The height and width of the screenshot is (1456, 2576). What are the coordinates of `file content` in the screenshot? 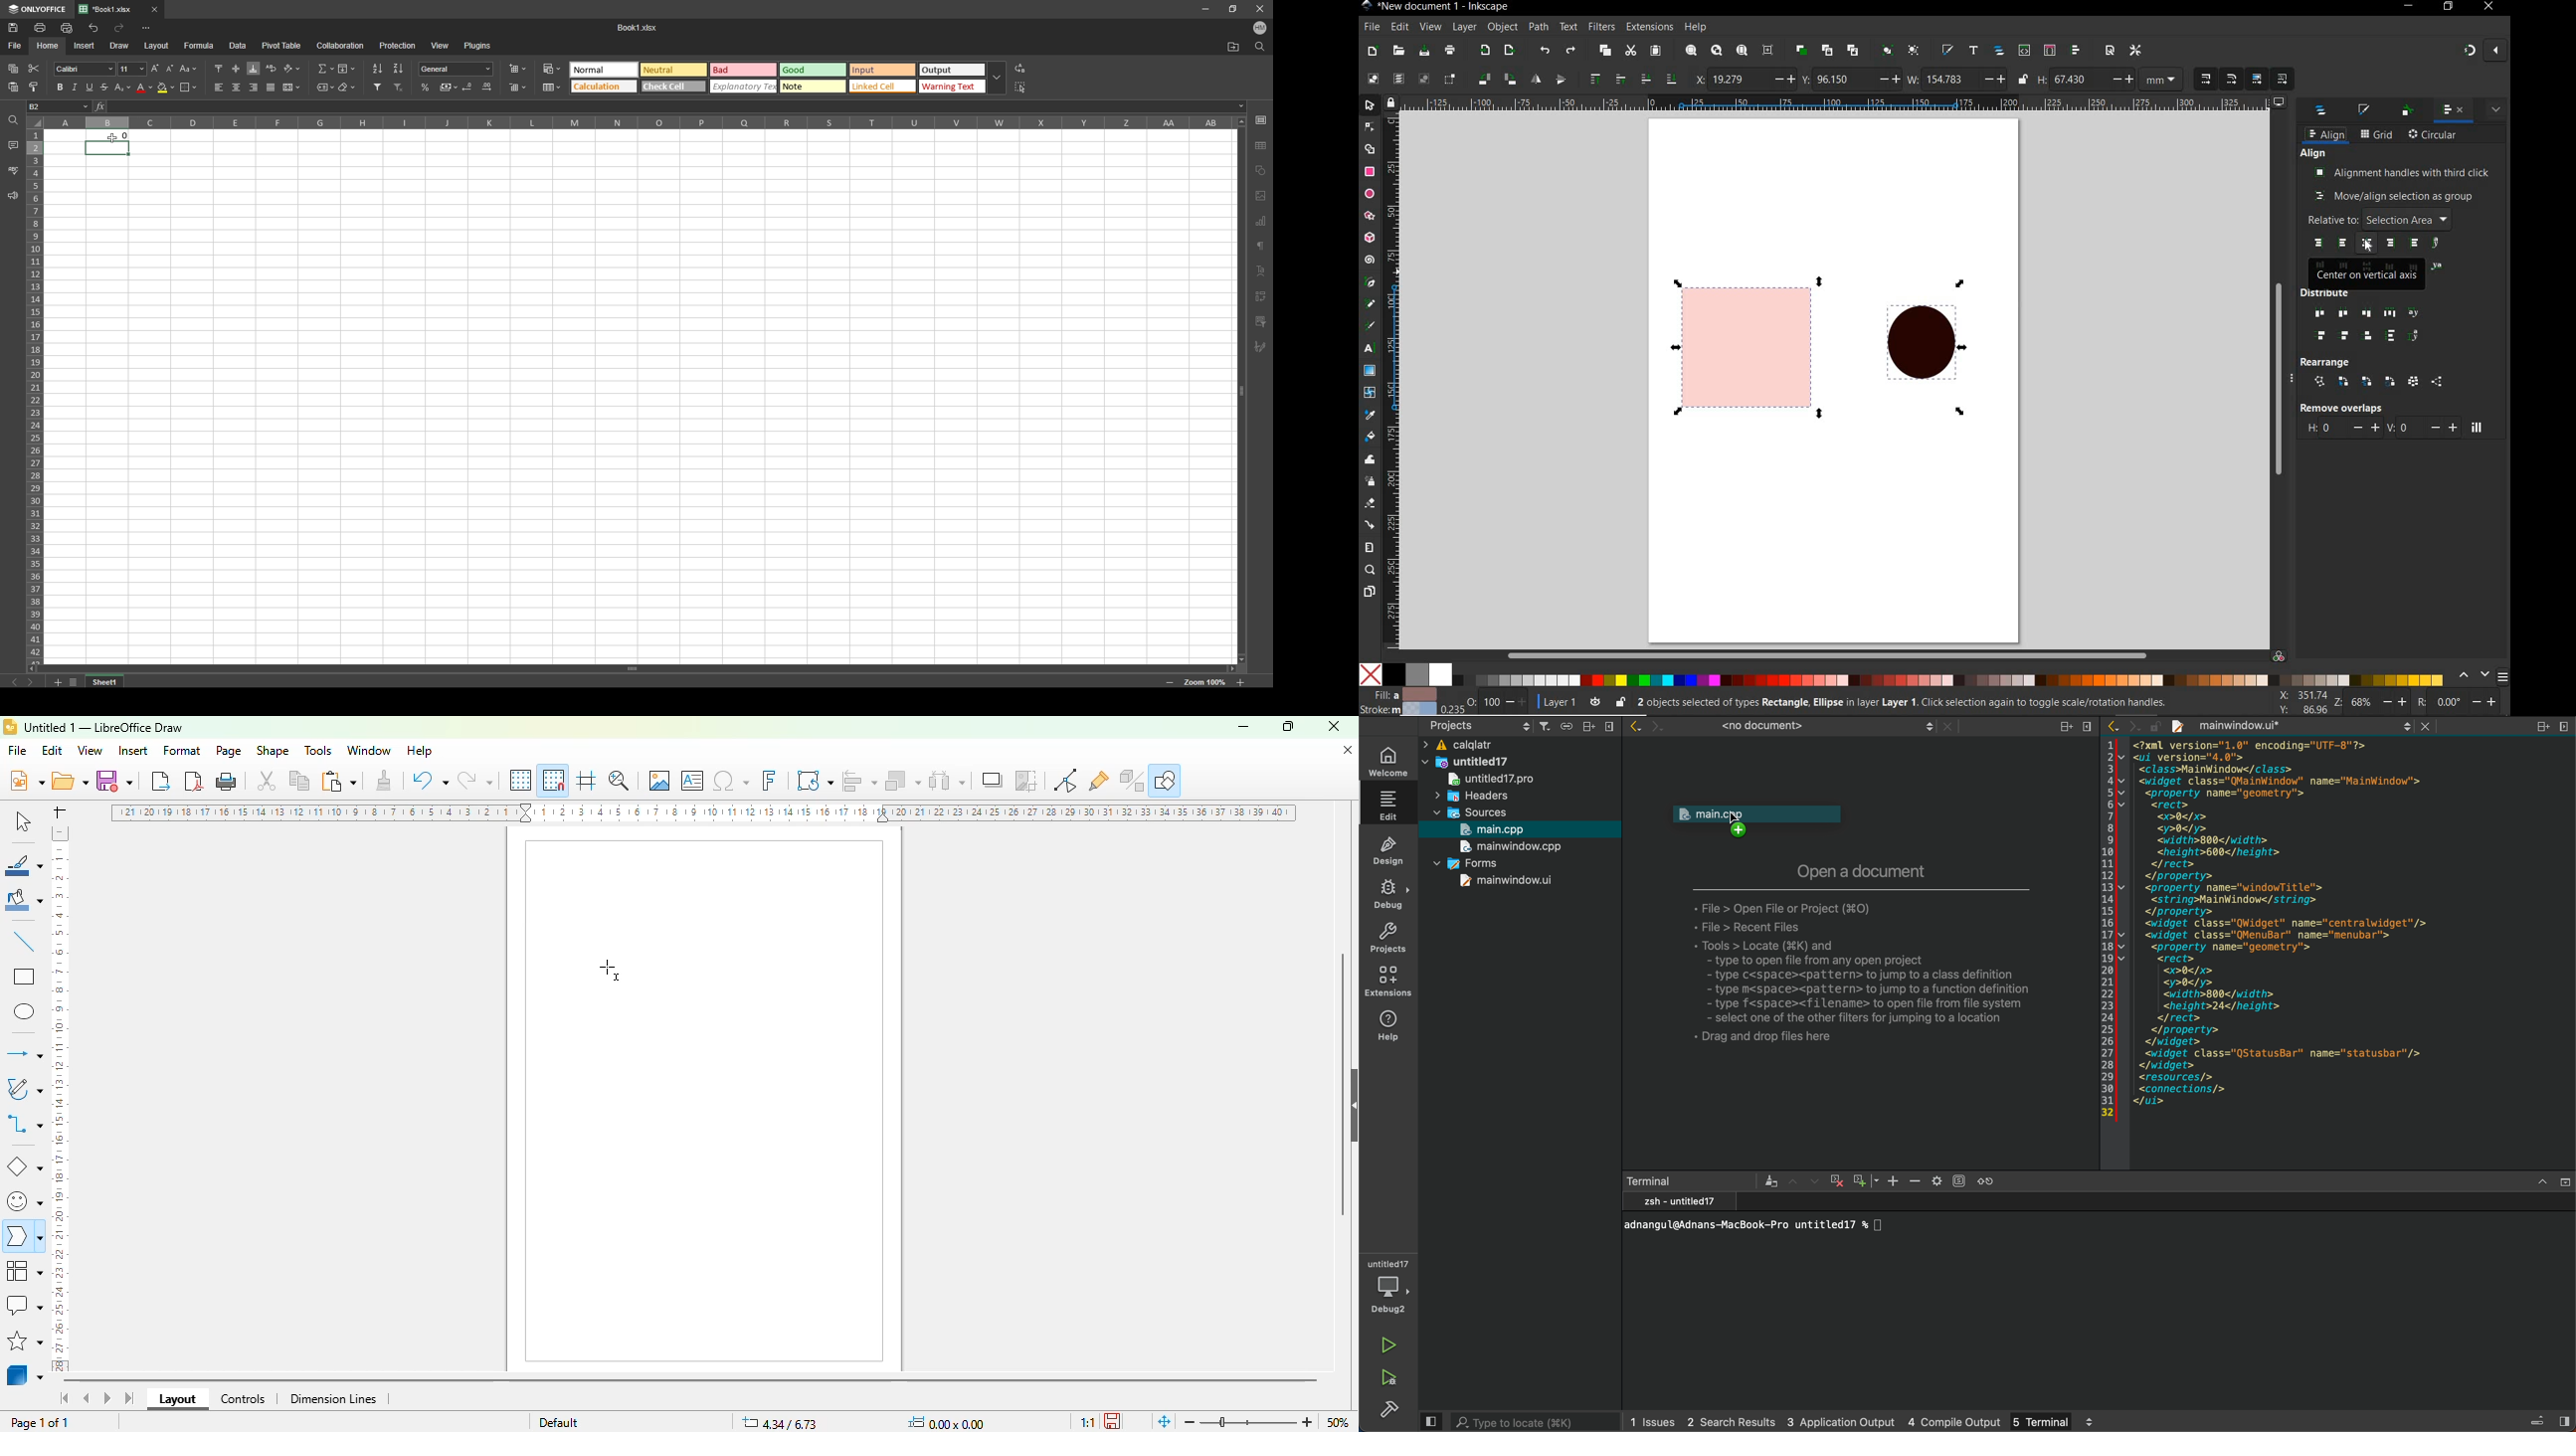 It's located at (2349, 953).